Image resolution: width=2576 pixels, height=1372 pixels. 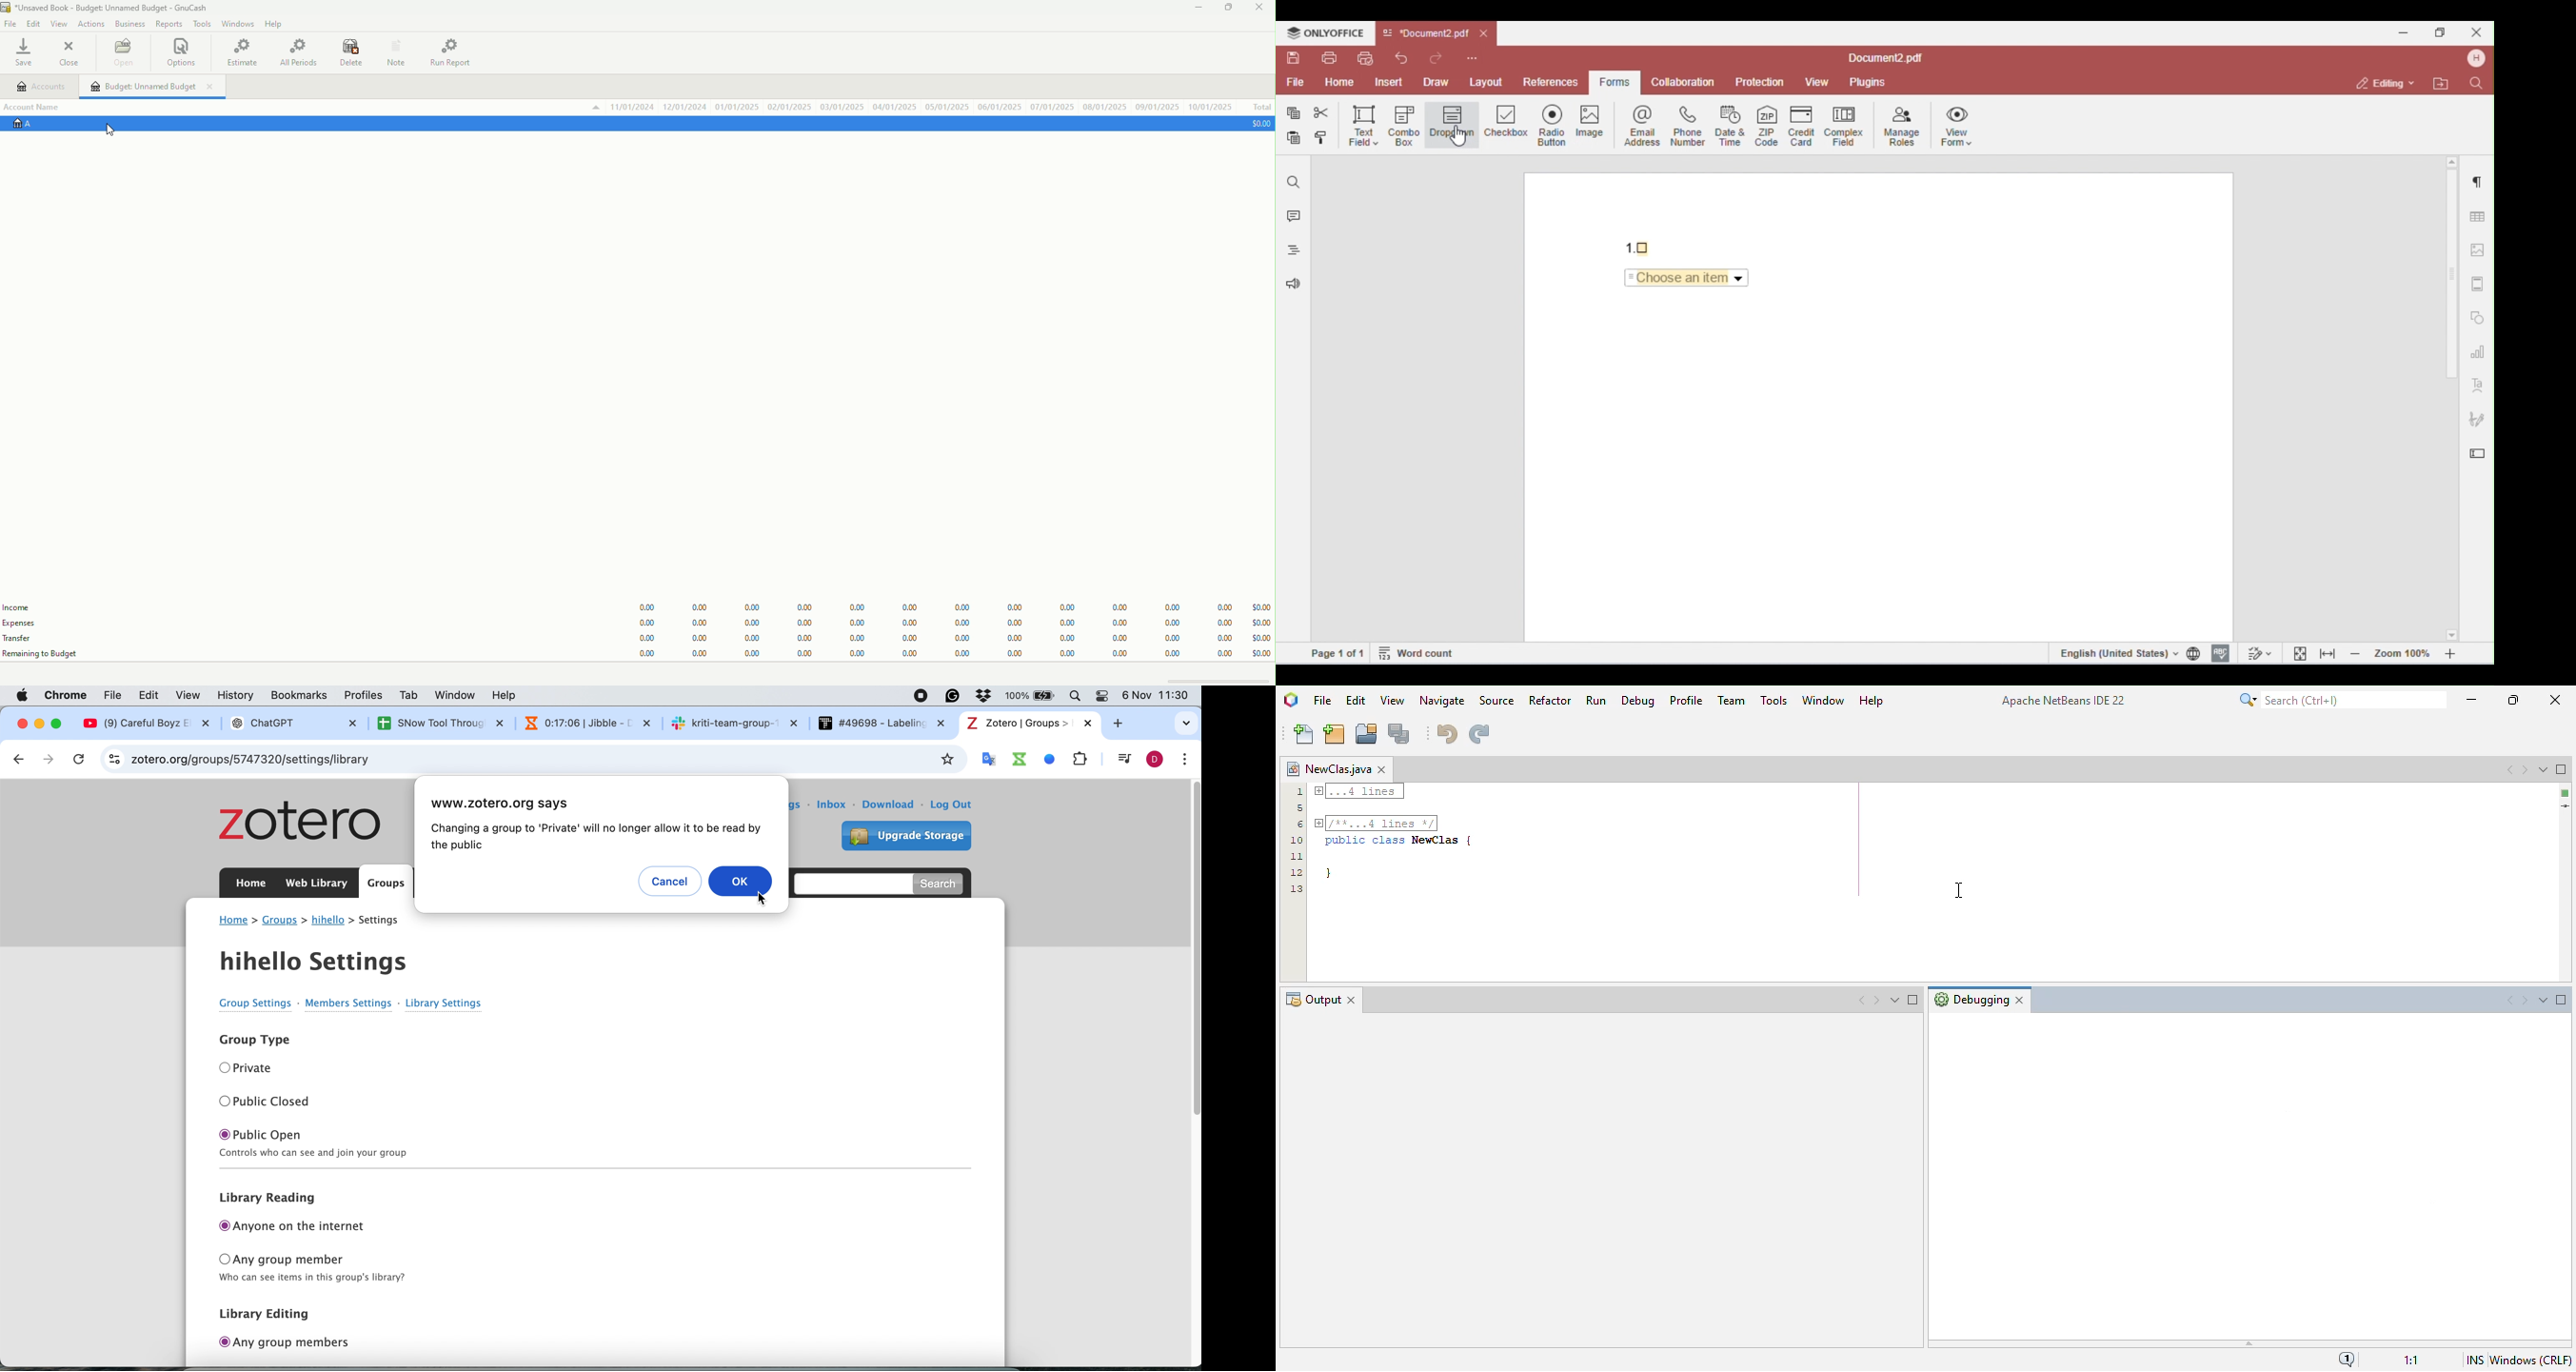 What do you see at coordinates (190, 695) in the screenshot?
I see `view` at bounding box center [190, 695].